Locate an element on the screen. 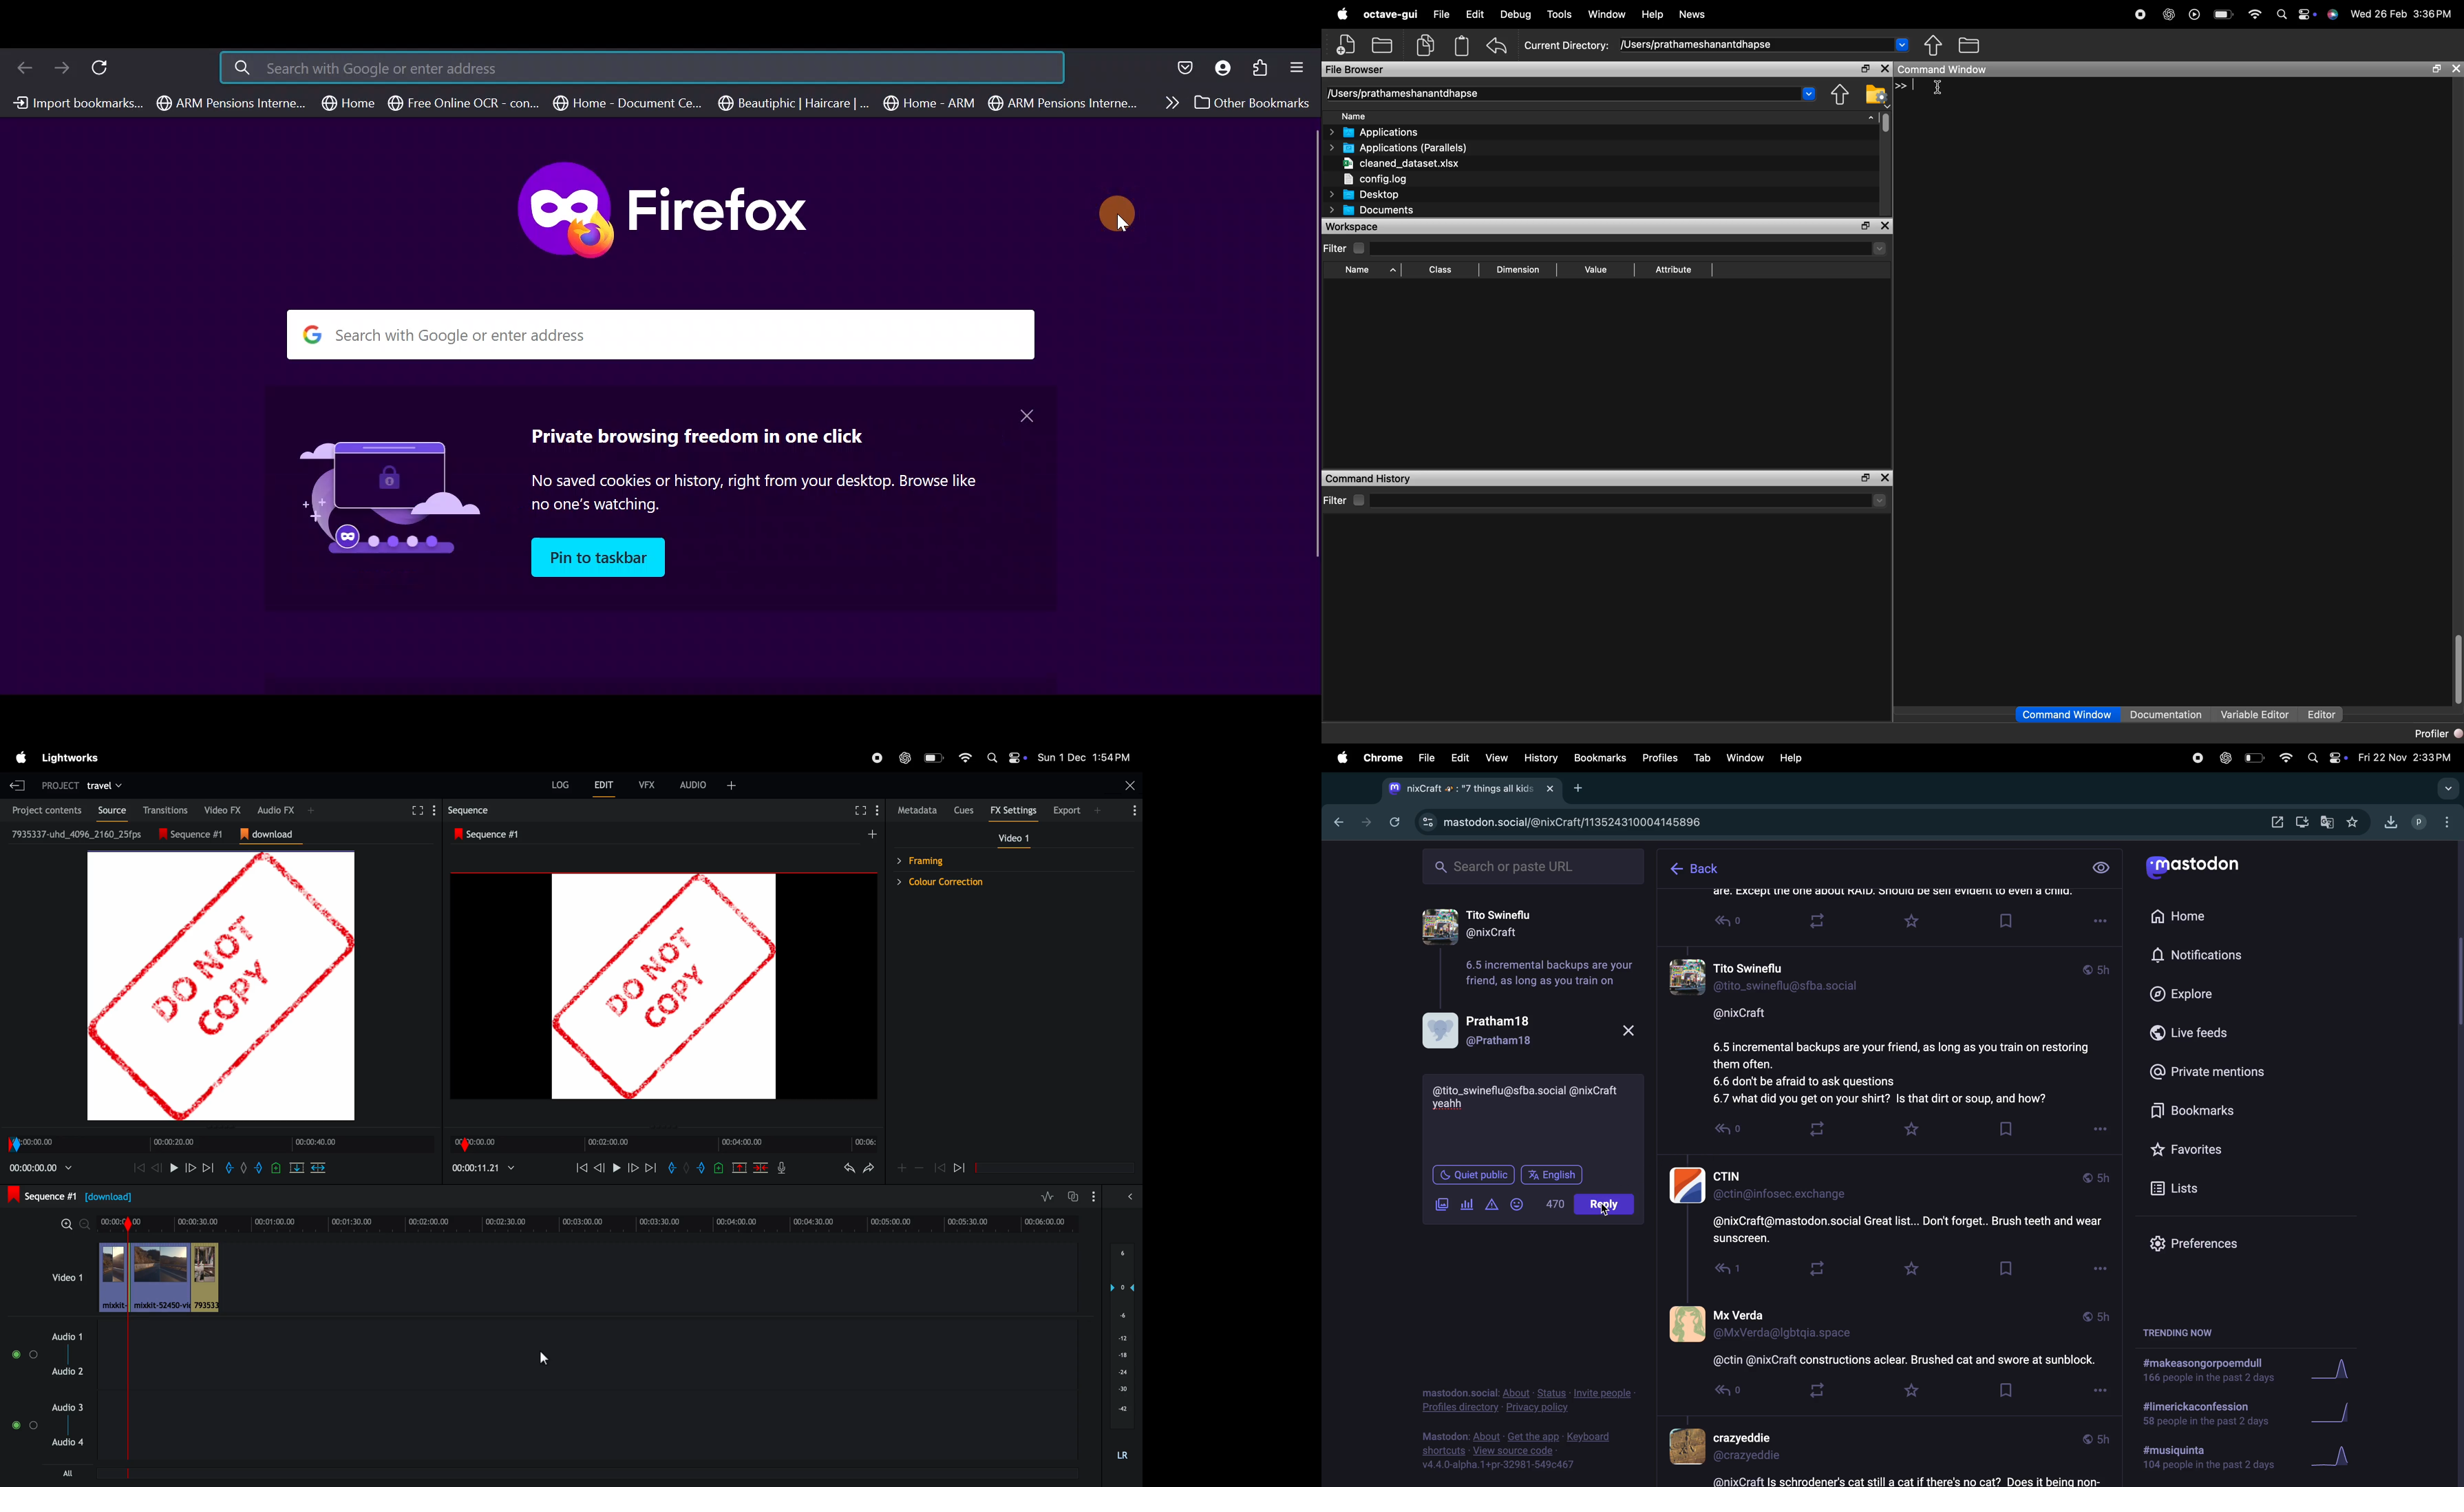 This screenshot has width=2464, height=1512. audio 2 is located at coordinates (67, 1371).